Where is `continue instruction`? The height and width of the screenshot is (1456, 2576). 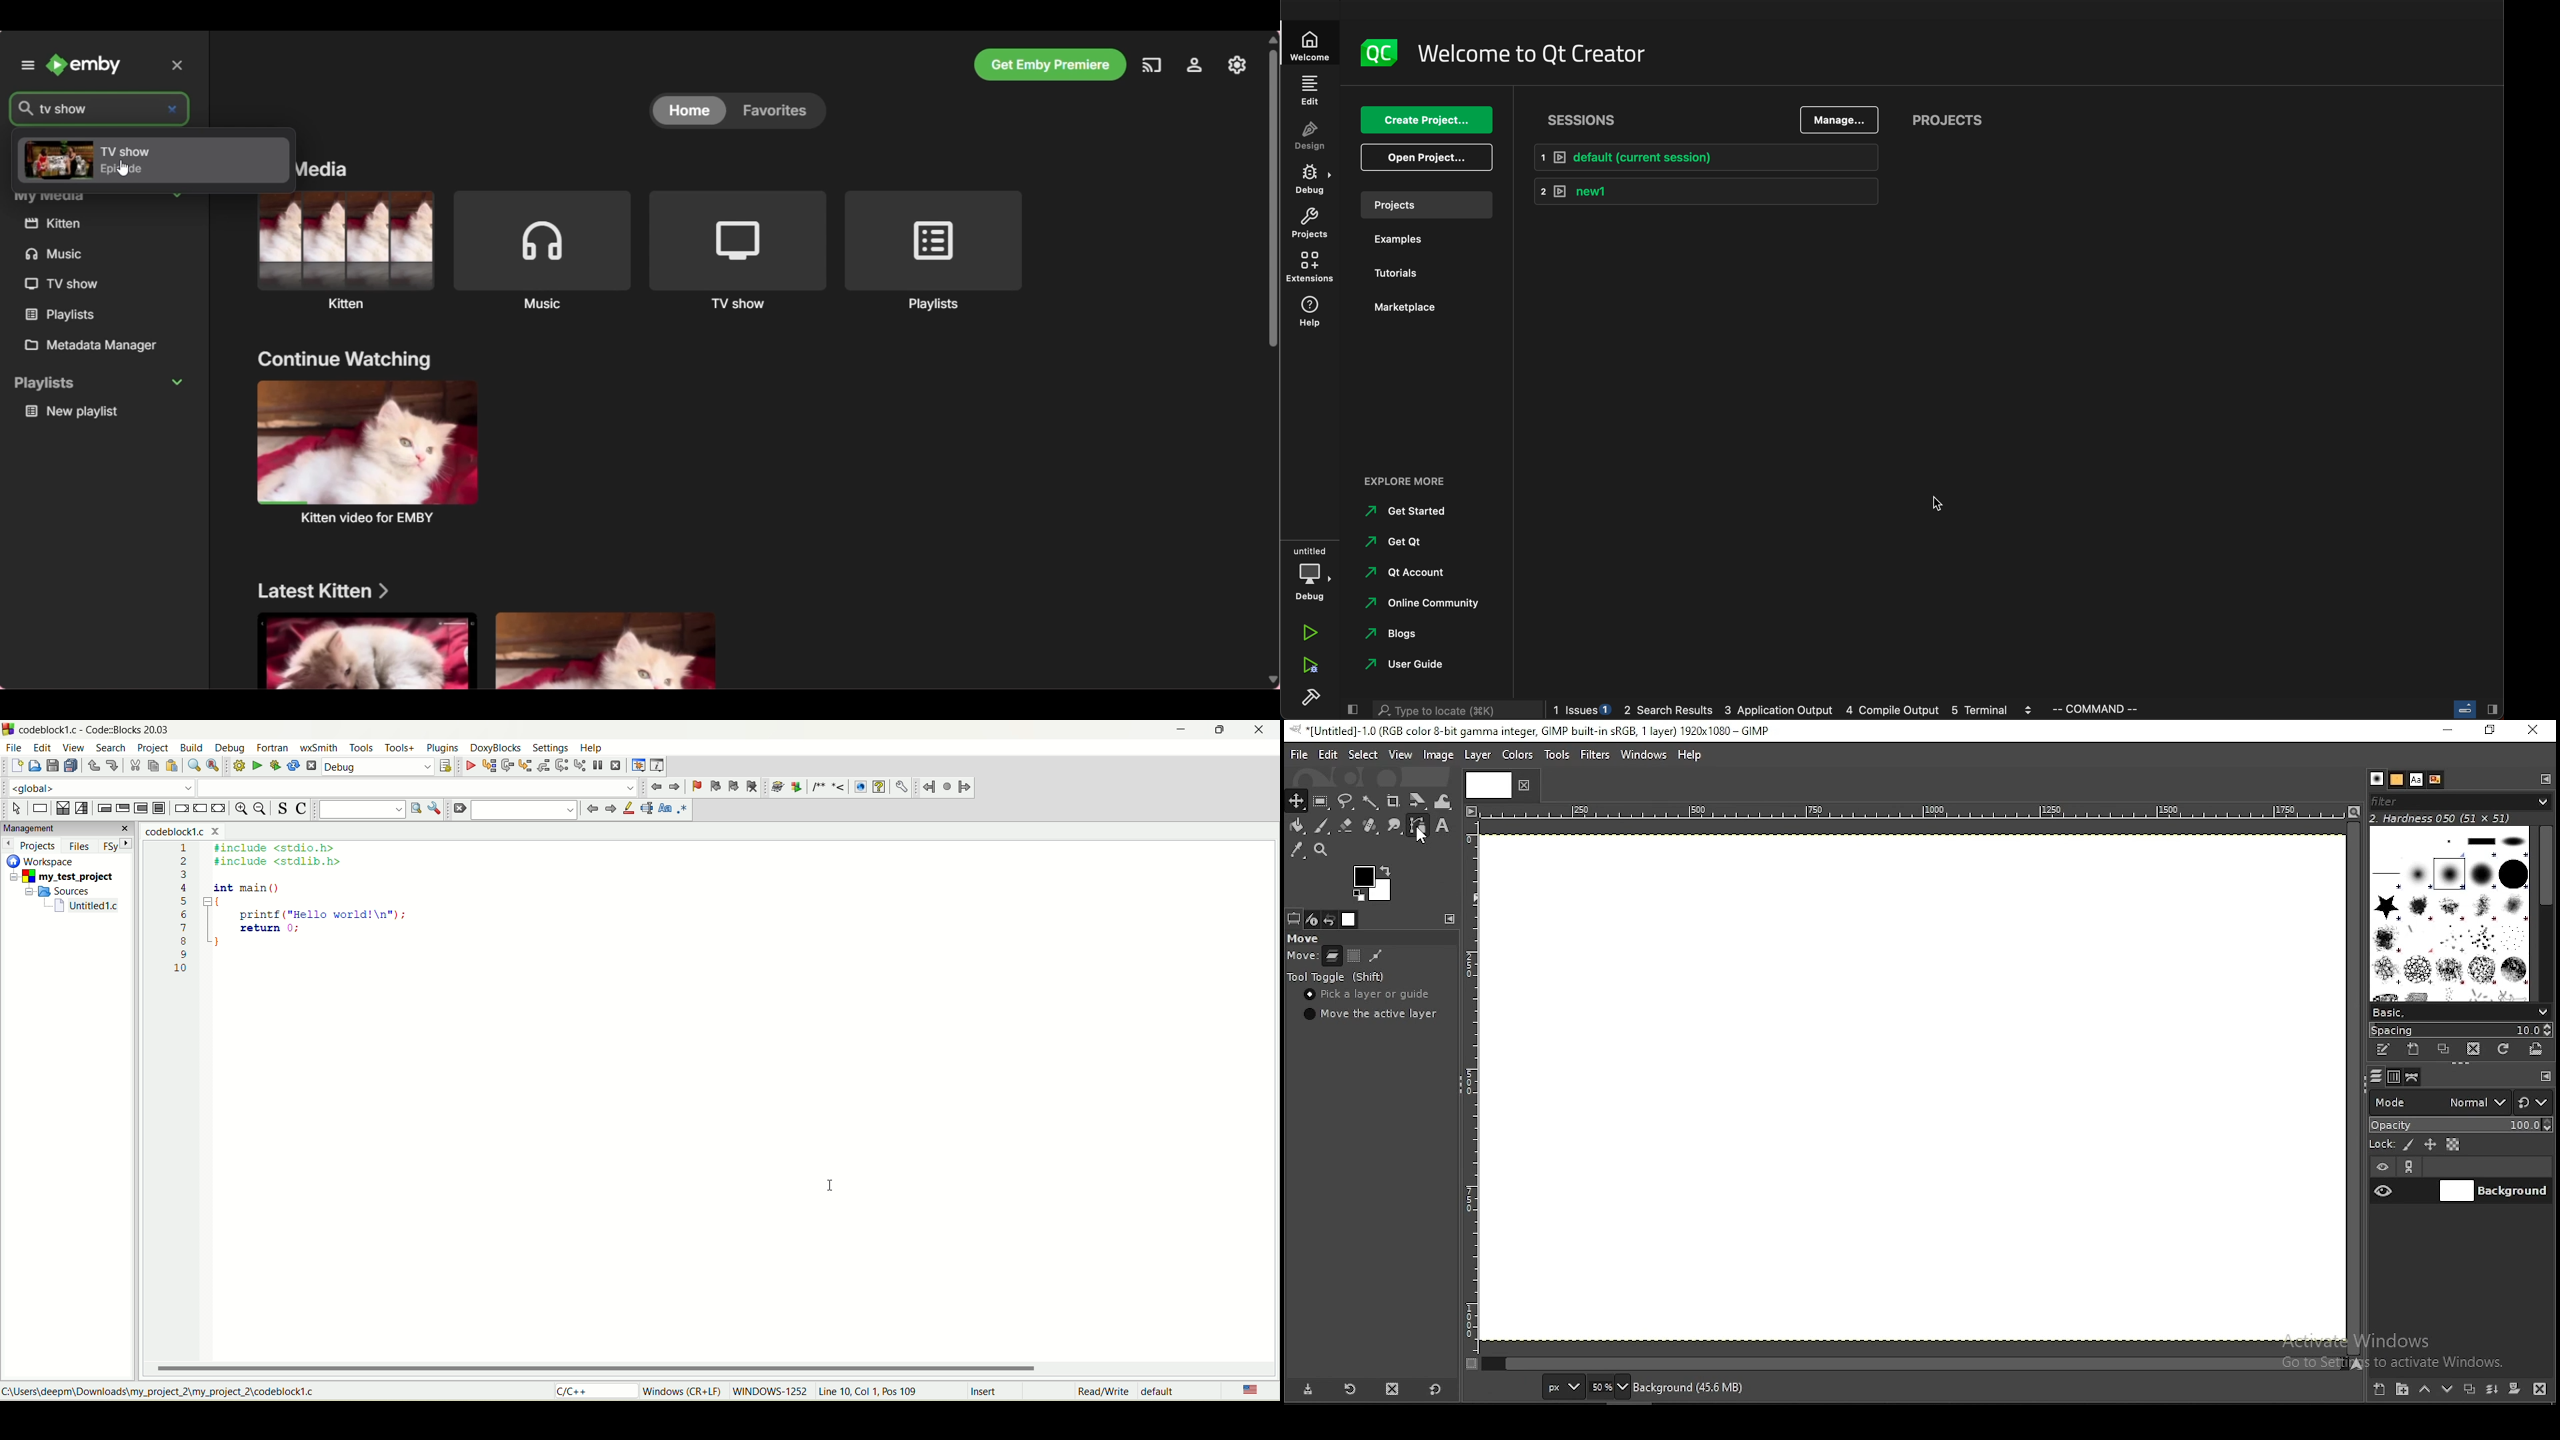 continue instruction is located at coordinates (199, 808).